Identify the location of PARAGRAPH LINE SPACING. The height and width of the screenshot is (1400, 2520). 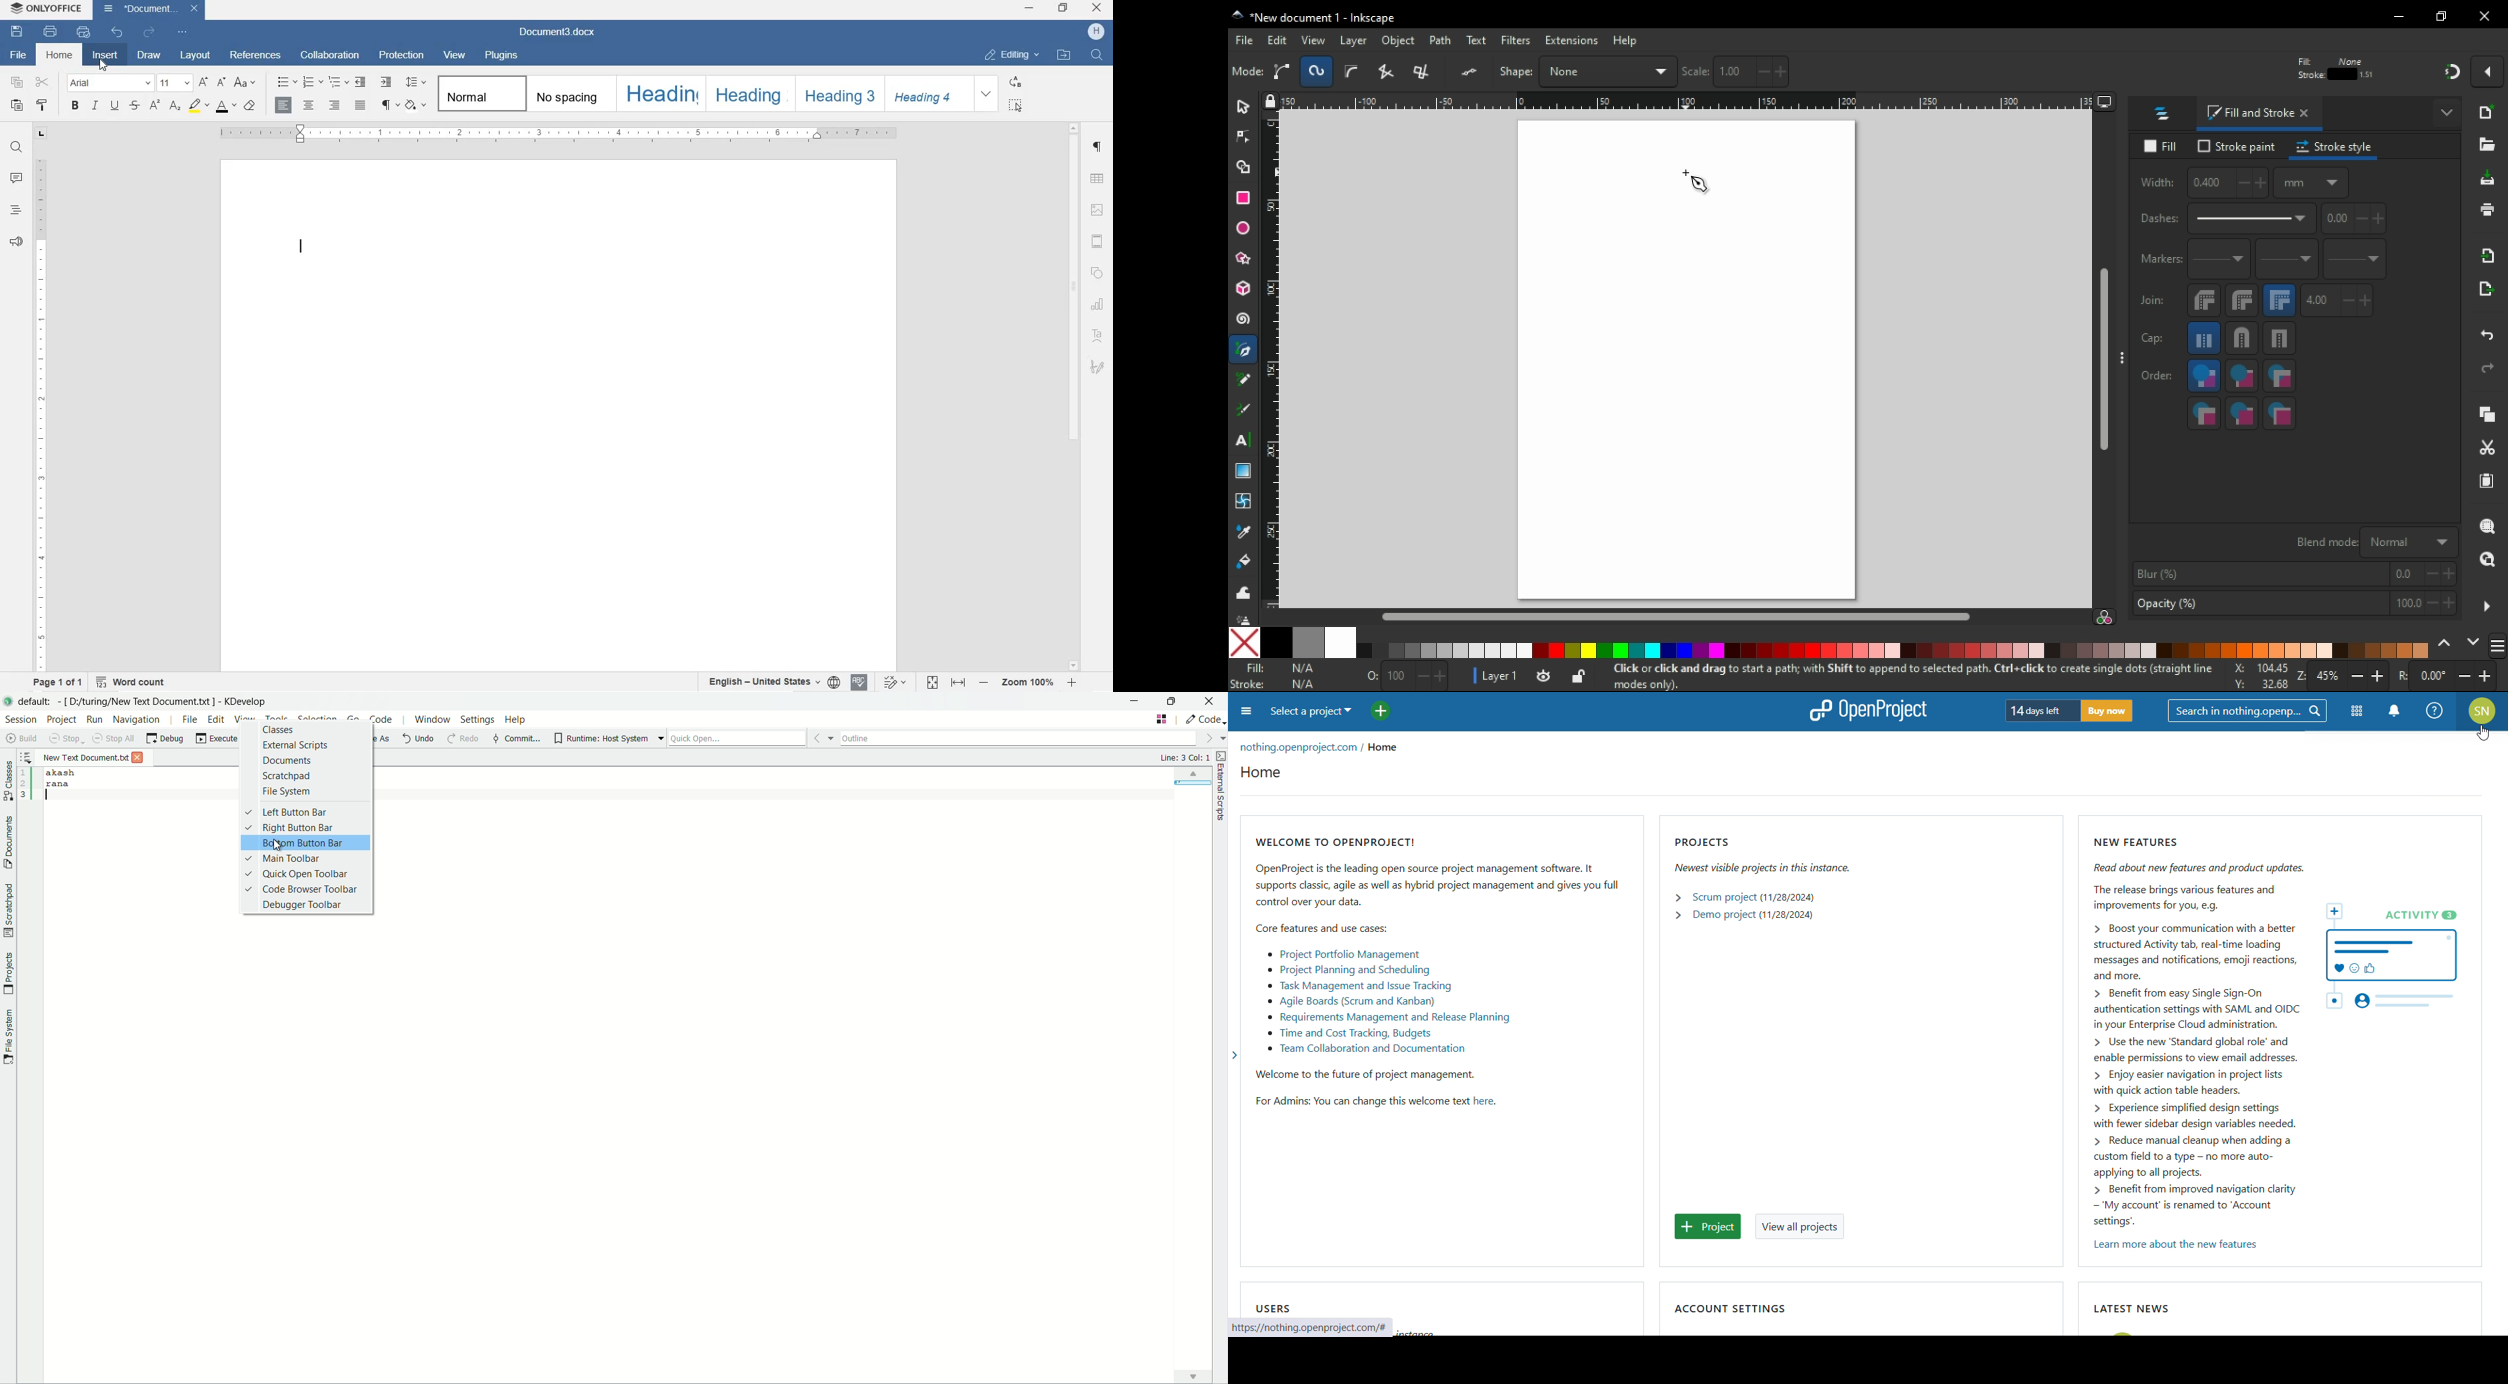
(416, 82).